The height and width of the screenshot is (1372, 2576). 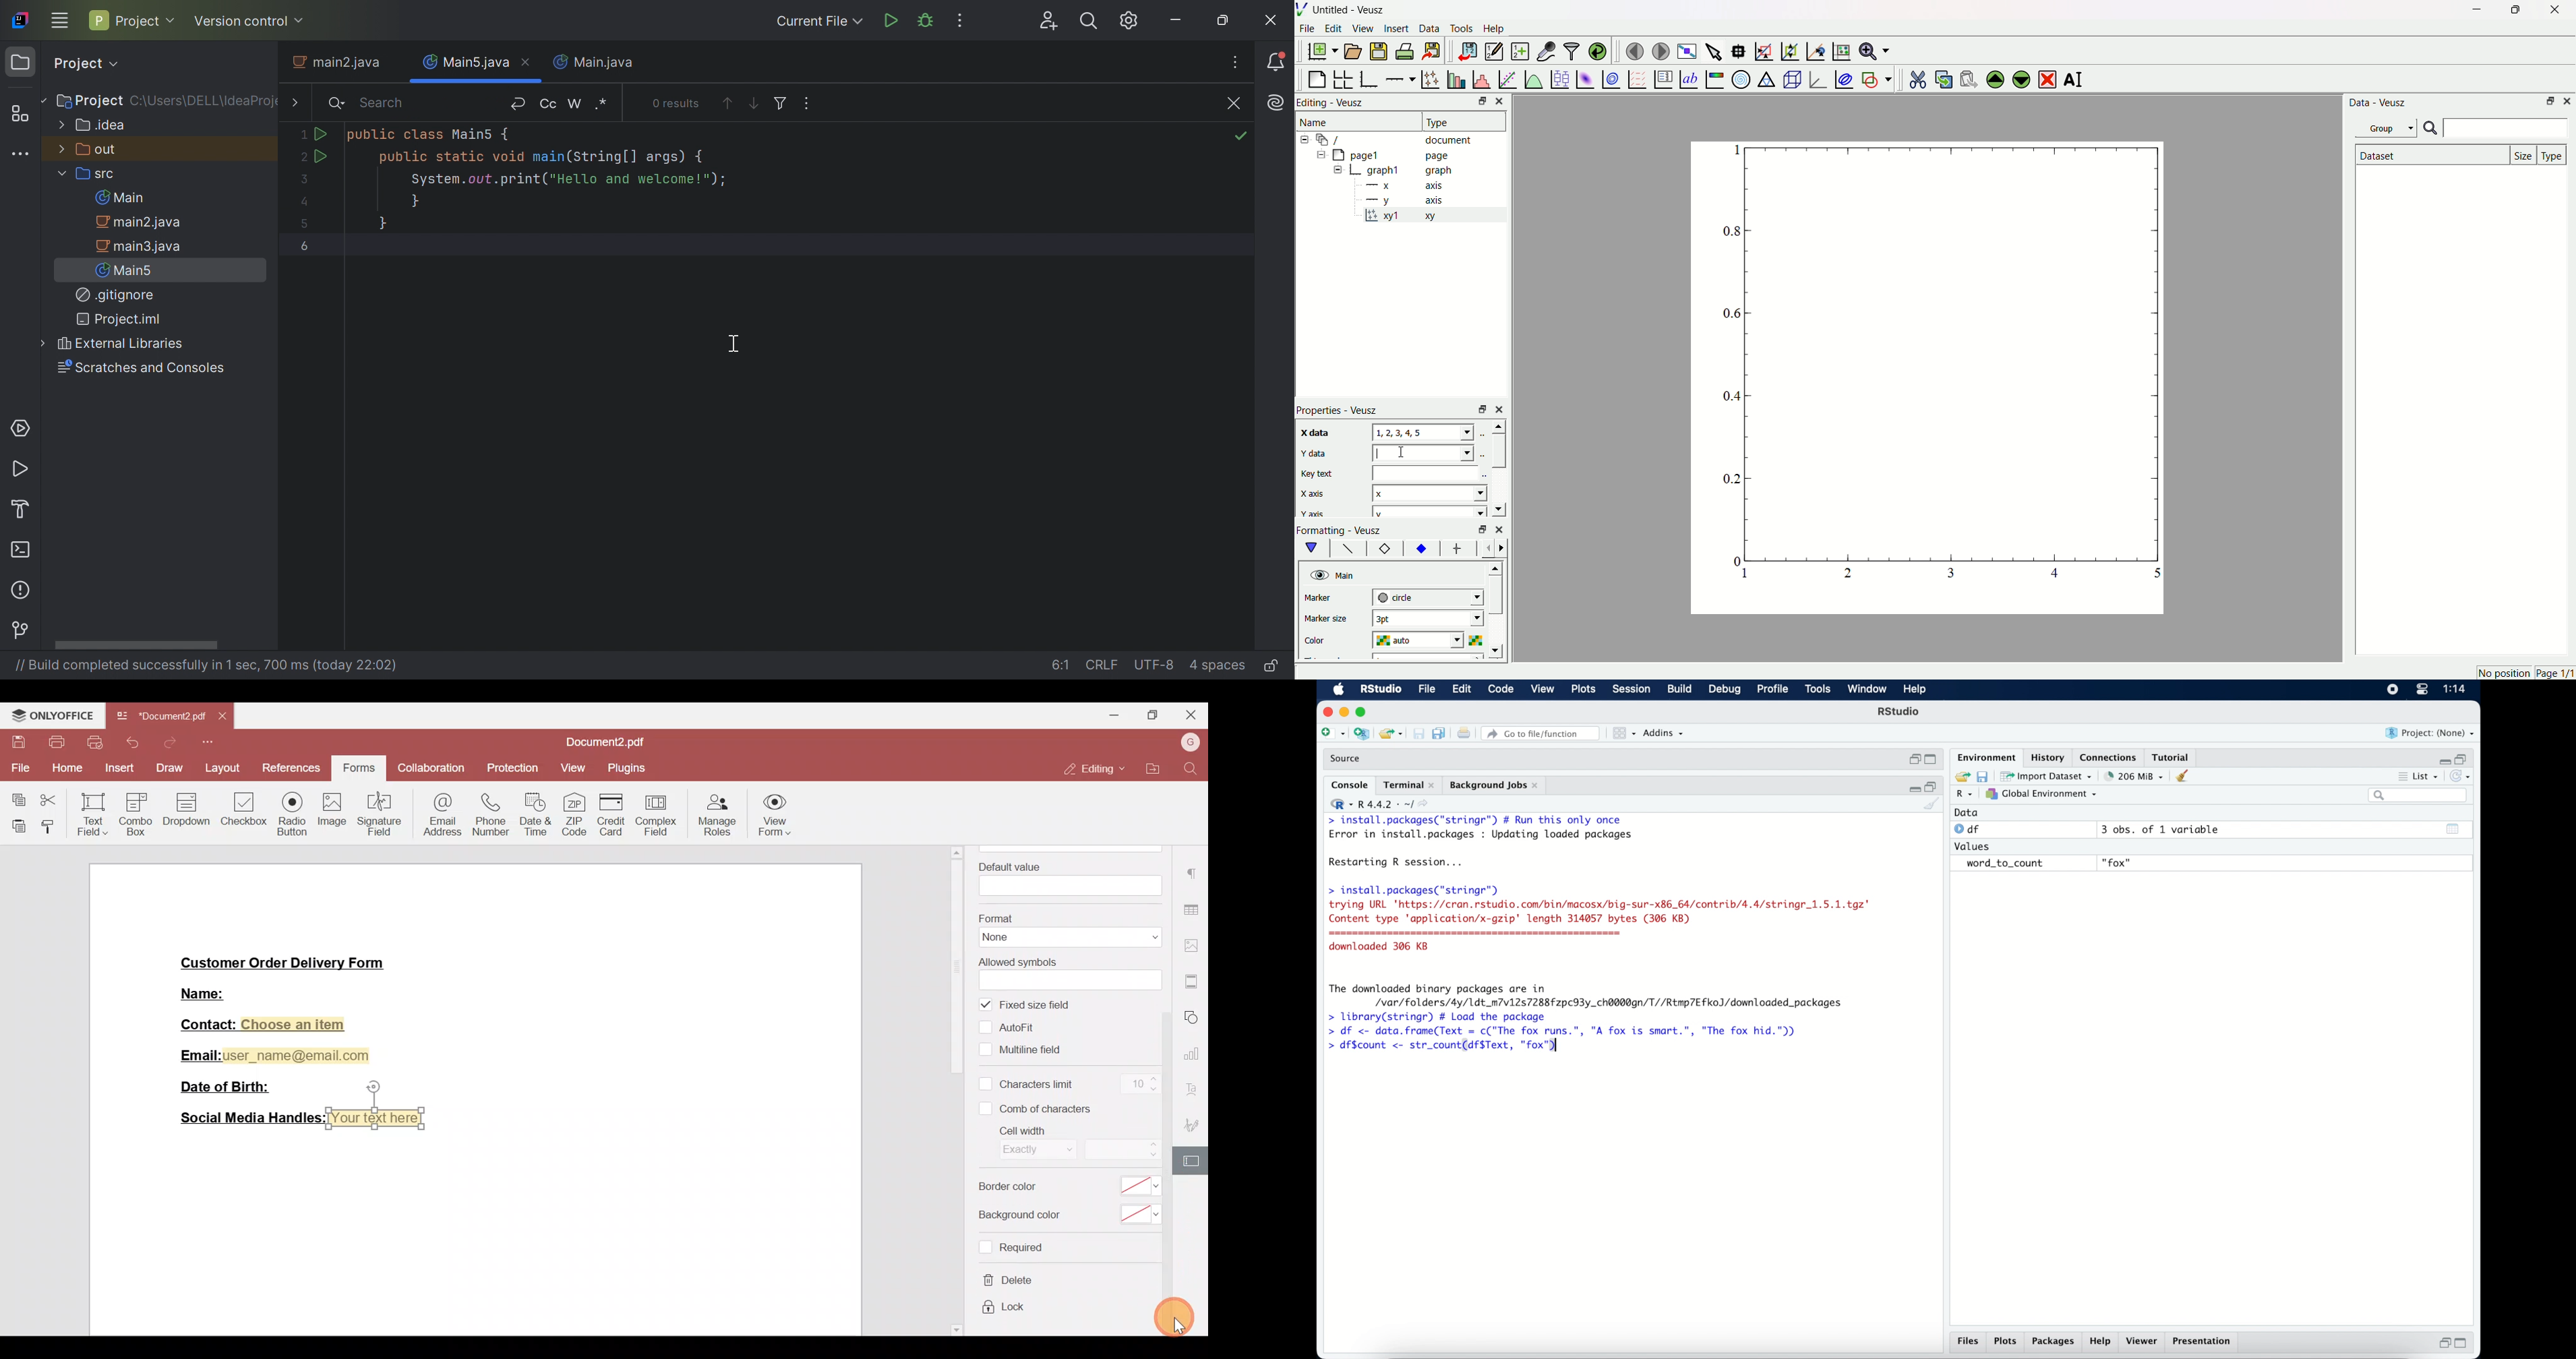 I want to click on import dataset, so click(x=2046, y=776).